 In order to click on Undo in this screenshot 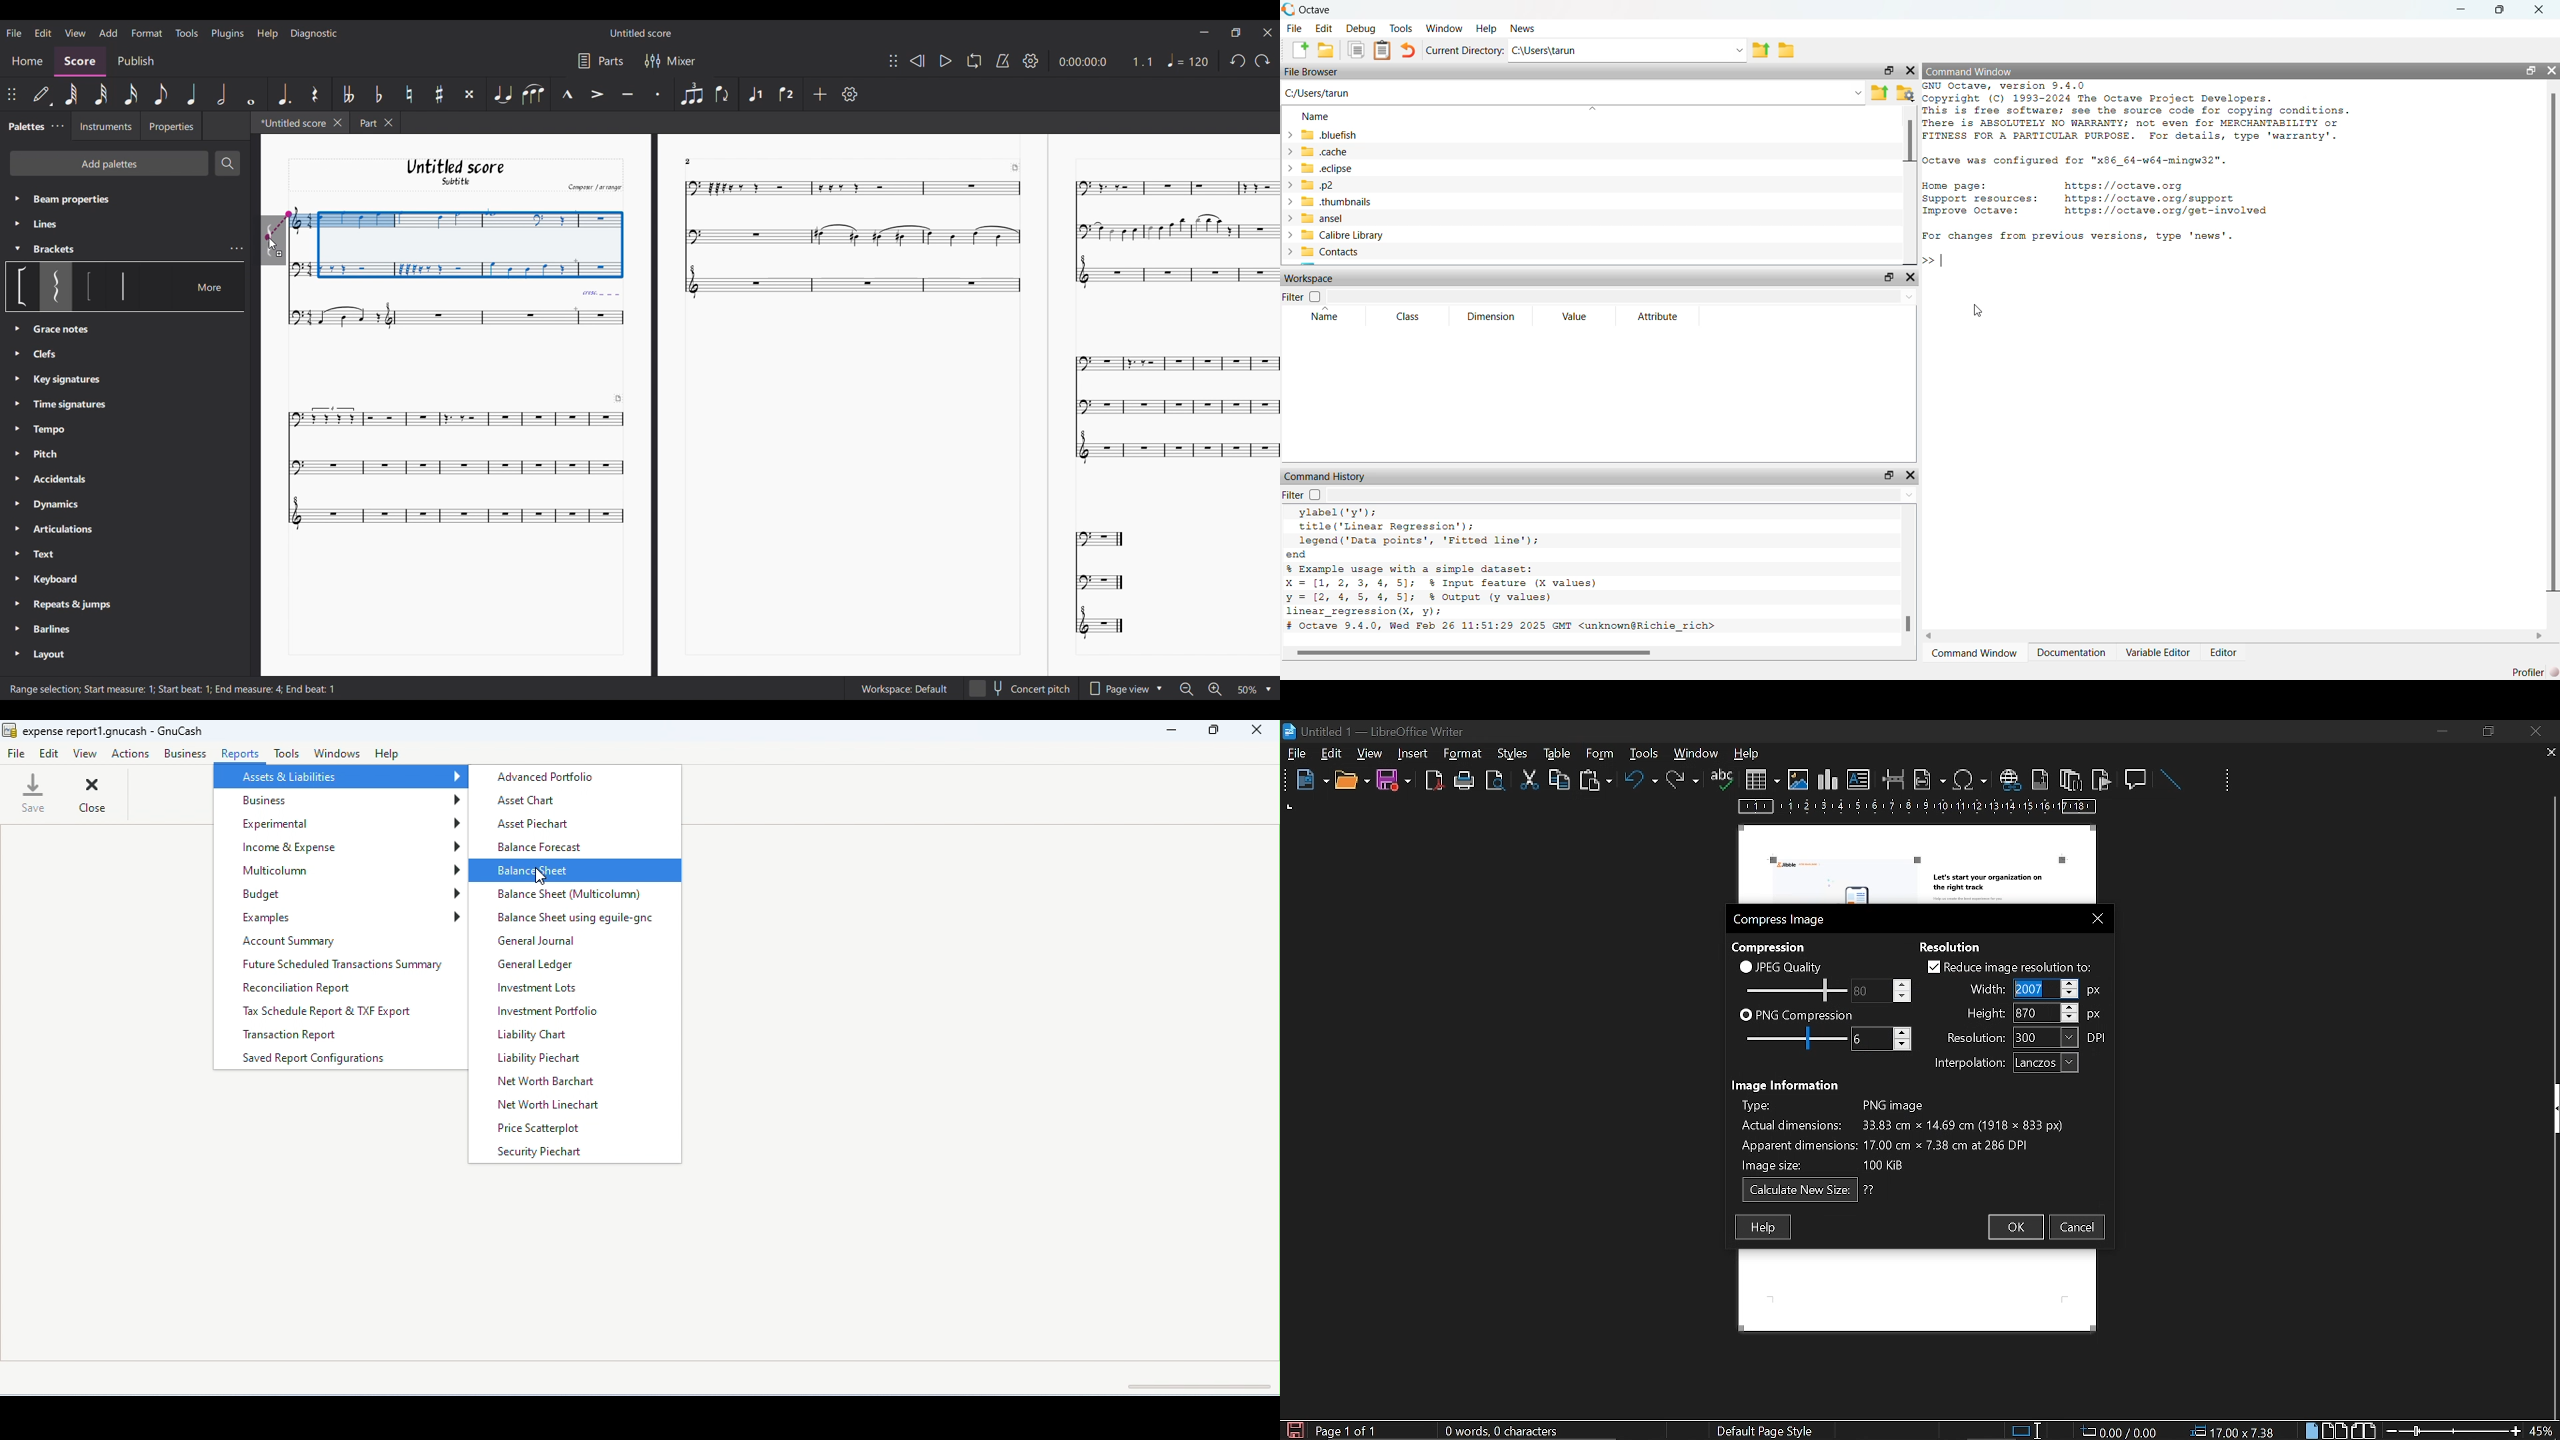, I will do `click(1262, 63)`.